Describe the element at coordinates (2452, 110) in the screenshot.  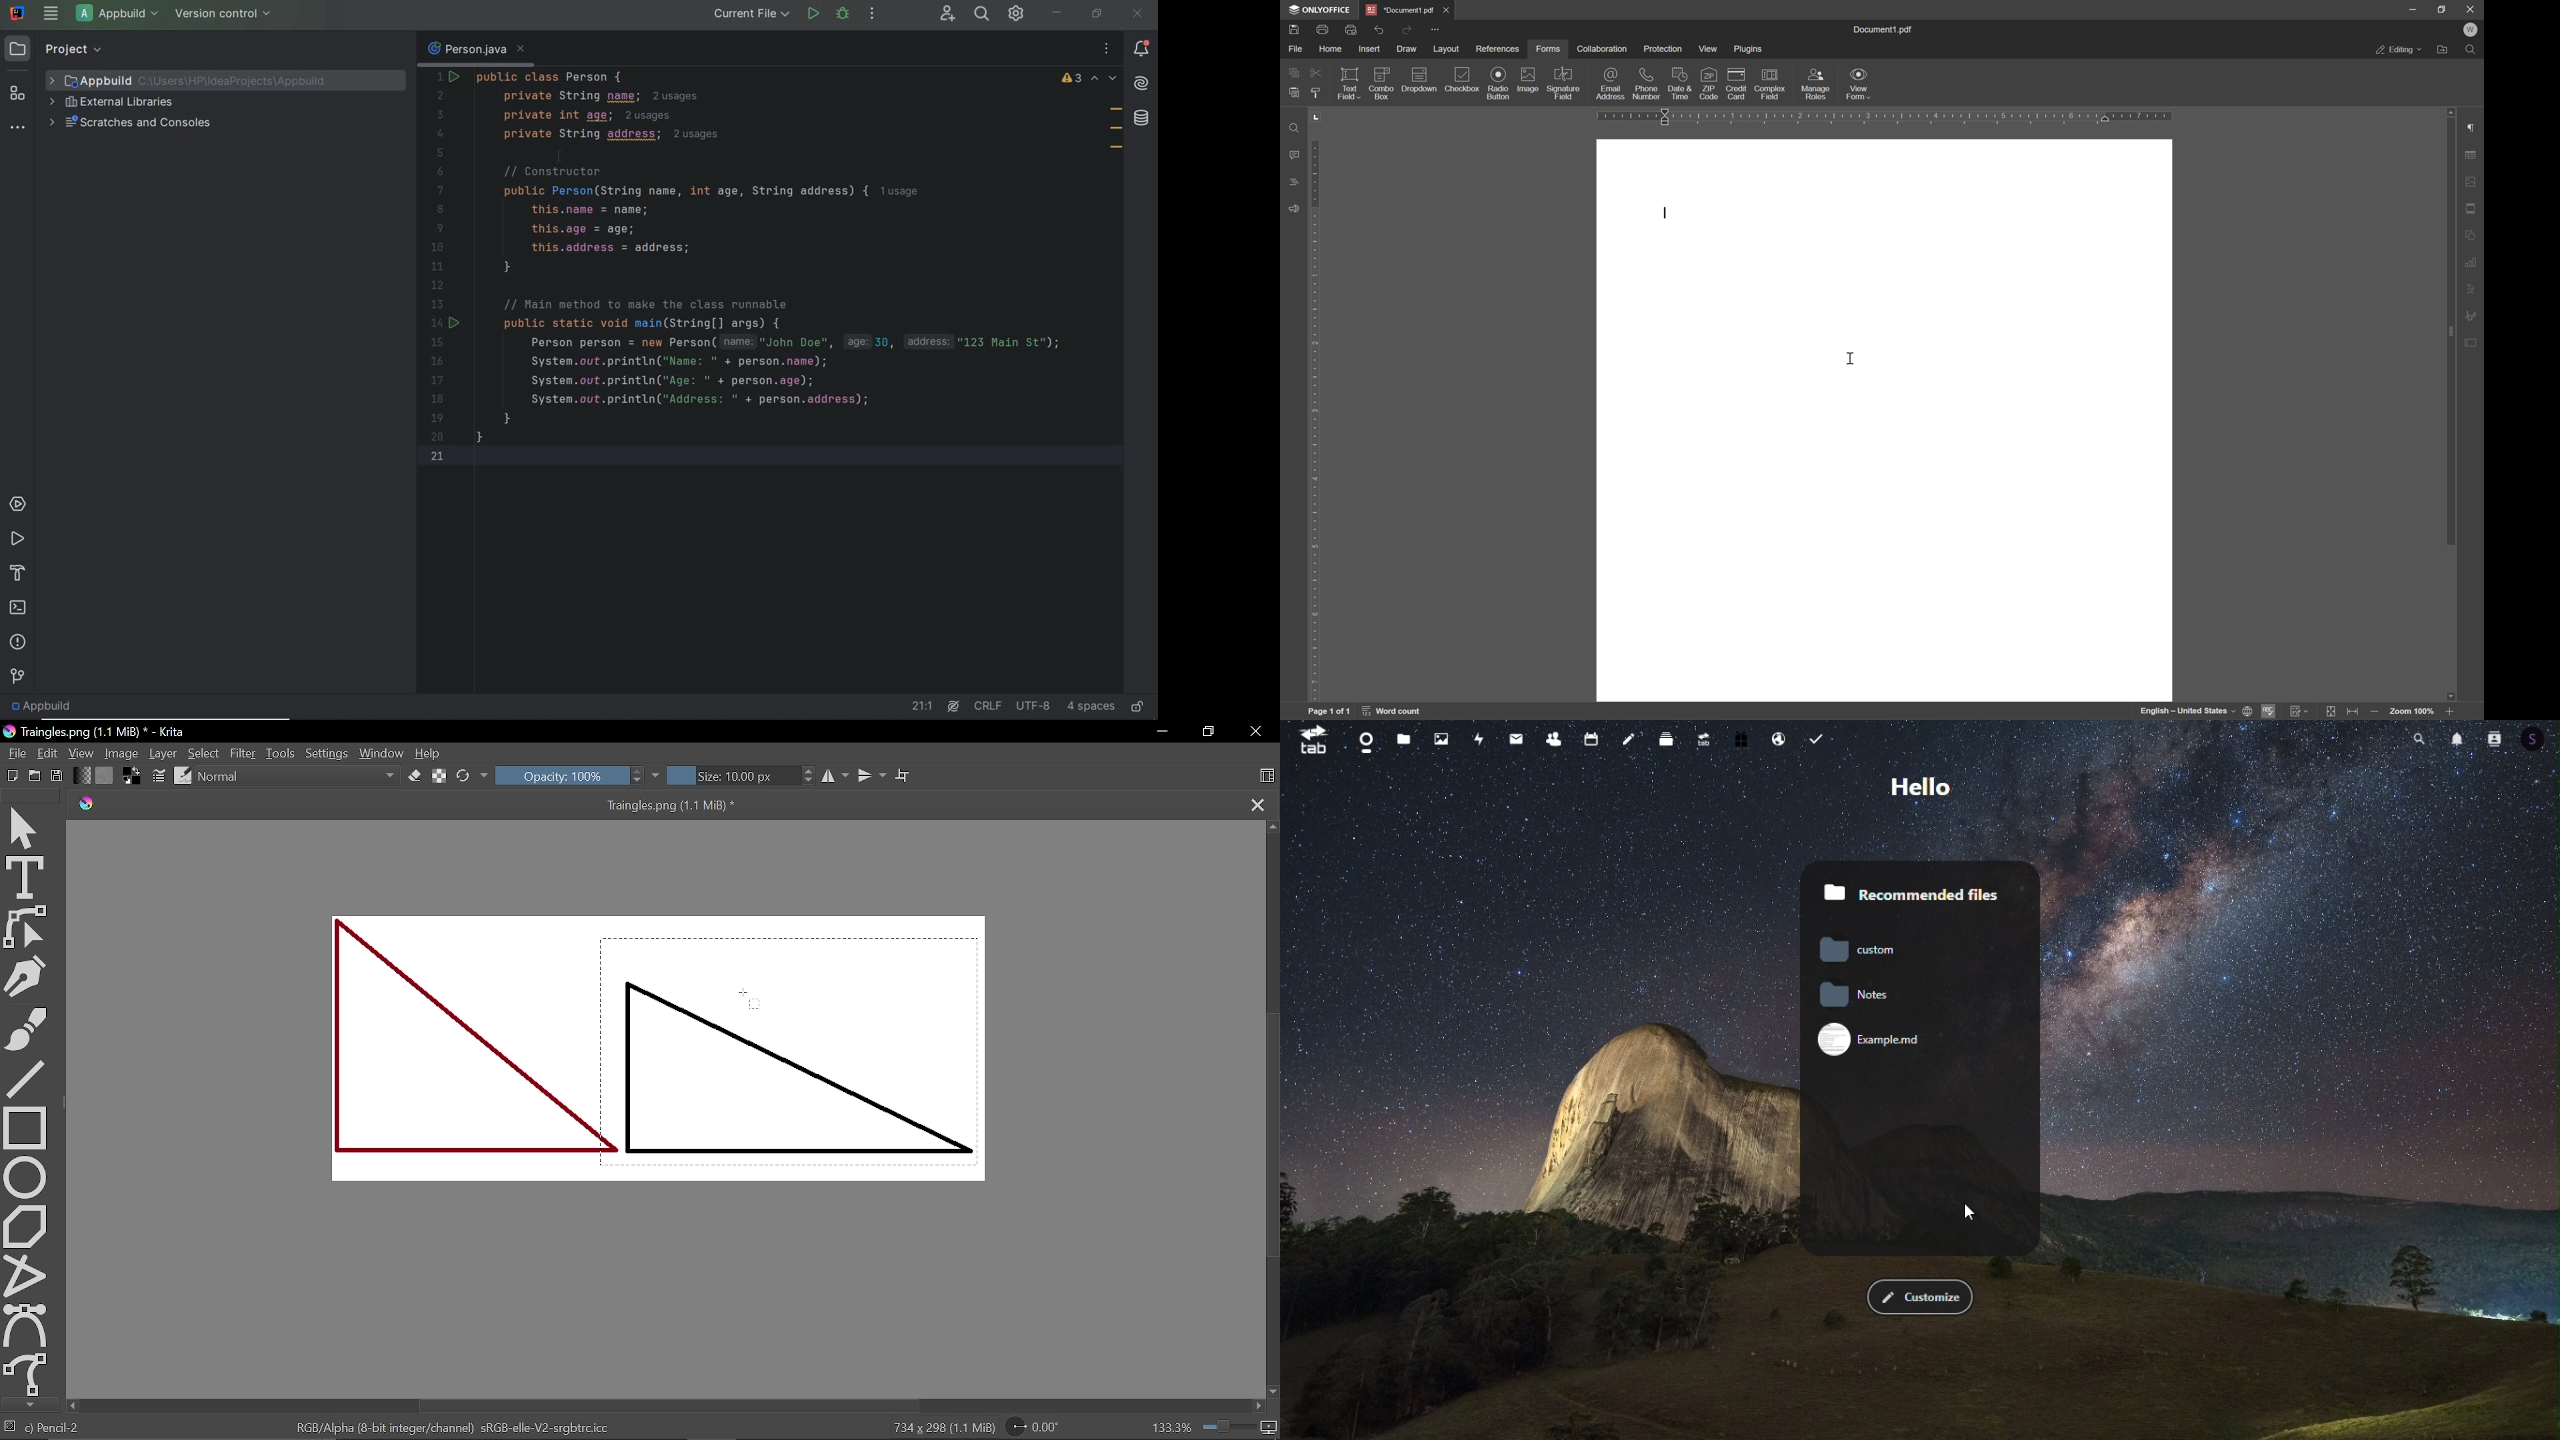
I see `scroll up` at that location.